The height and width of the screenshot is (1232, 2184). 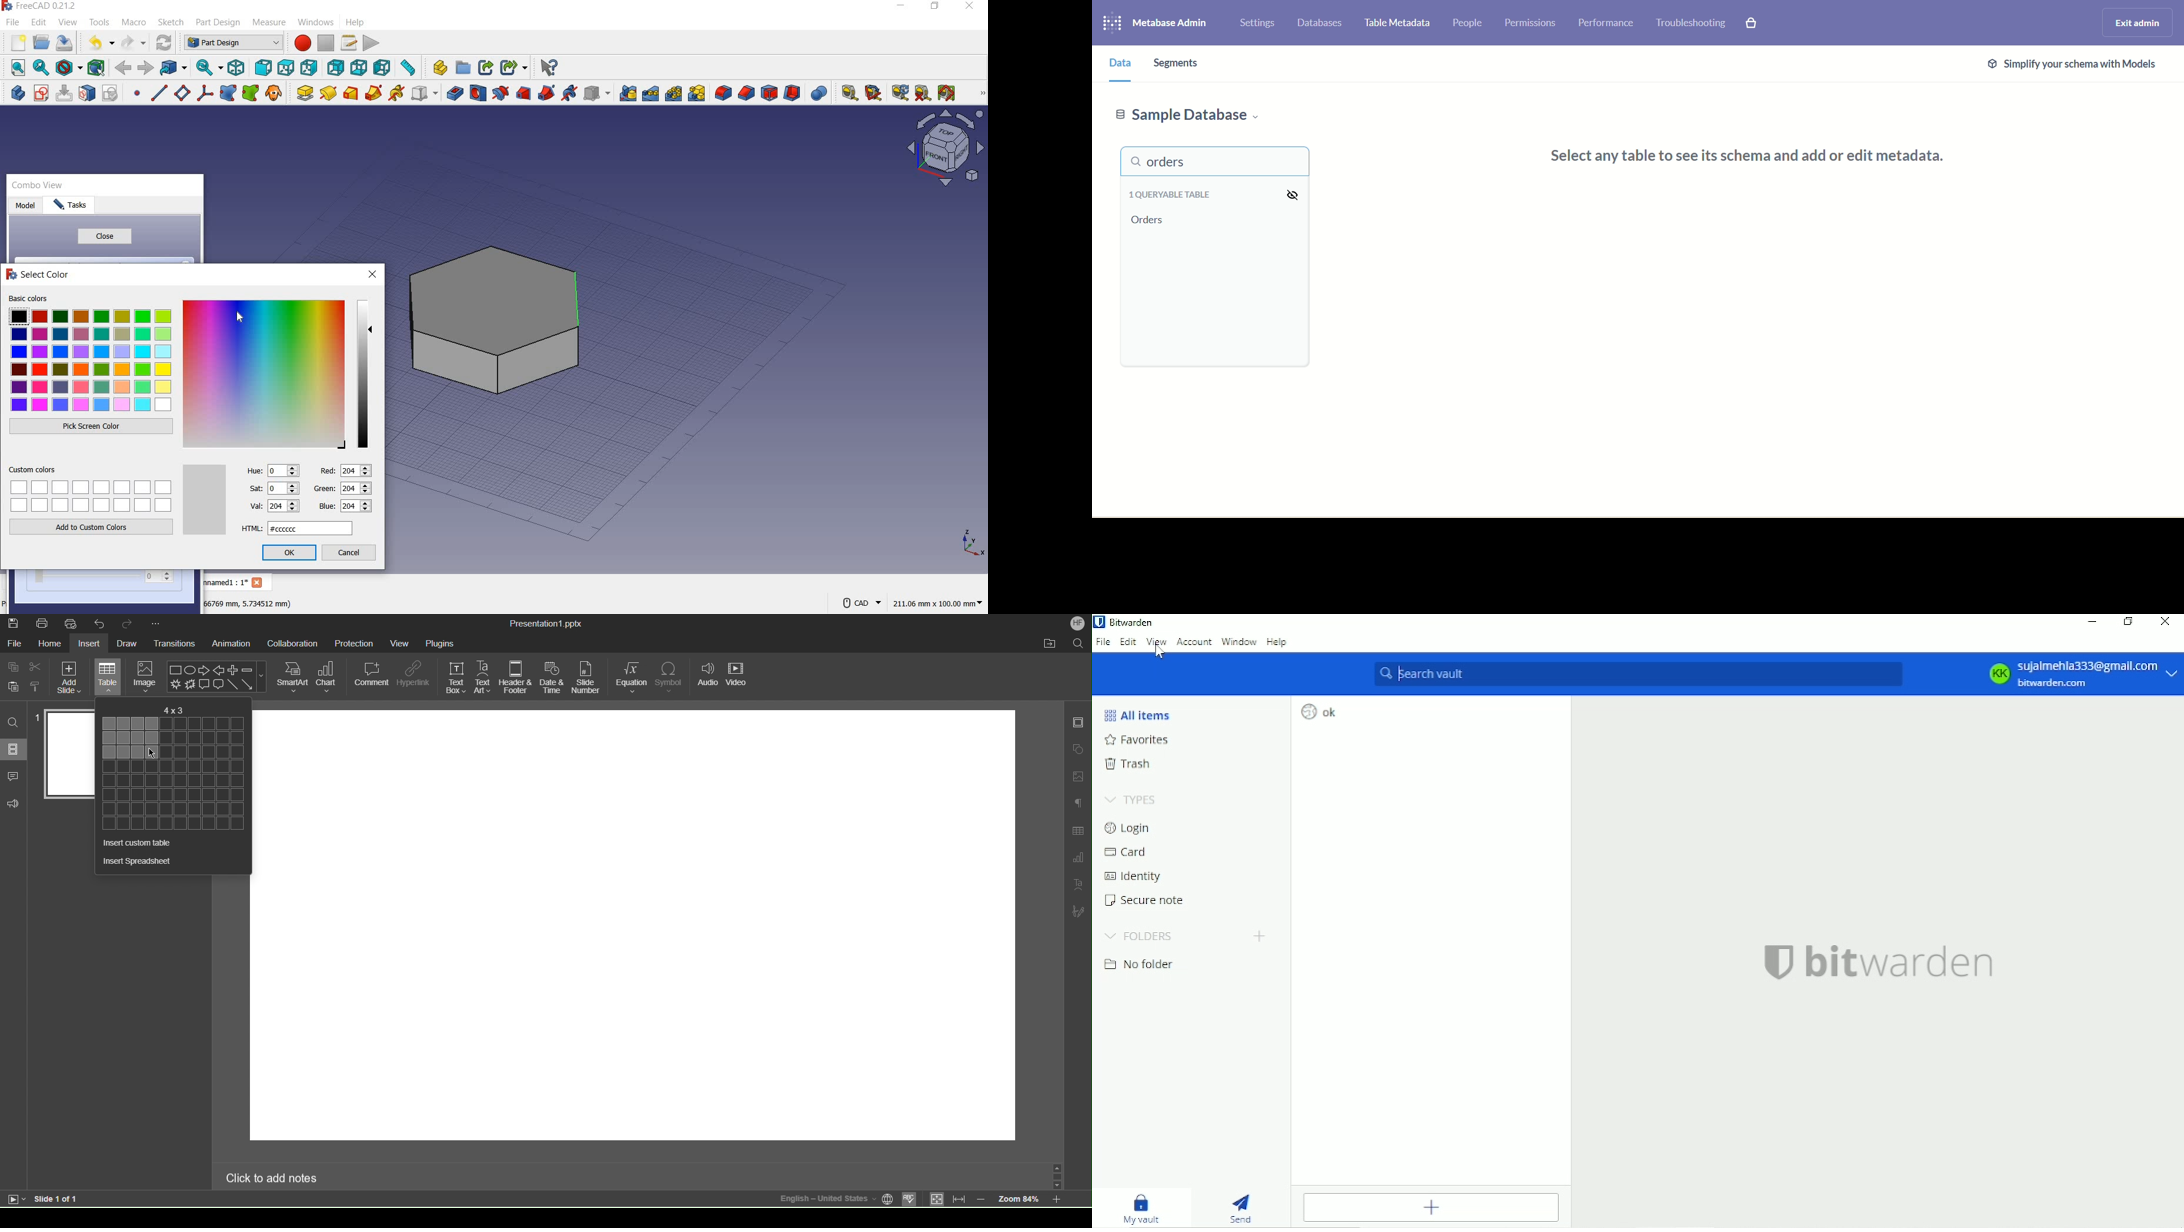 What do you see at coordinates (361, 22) in the screenshot?
I see `help` at bounding box center [361, 22].